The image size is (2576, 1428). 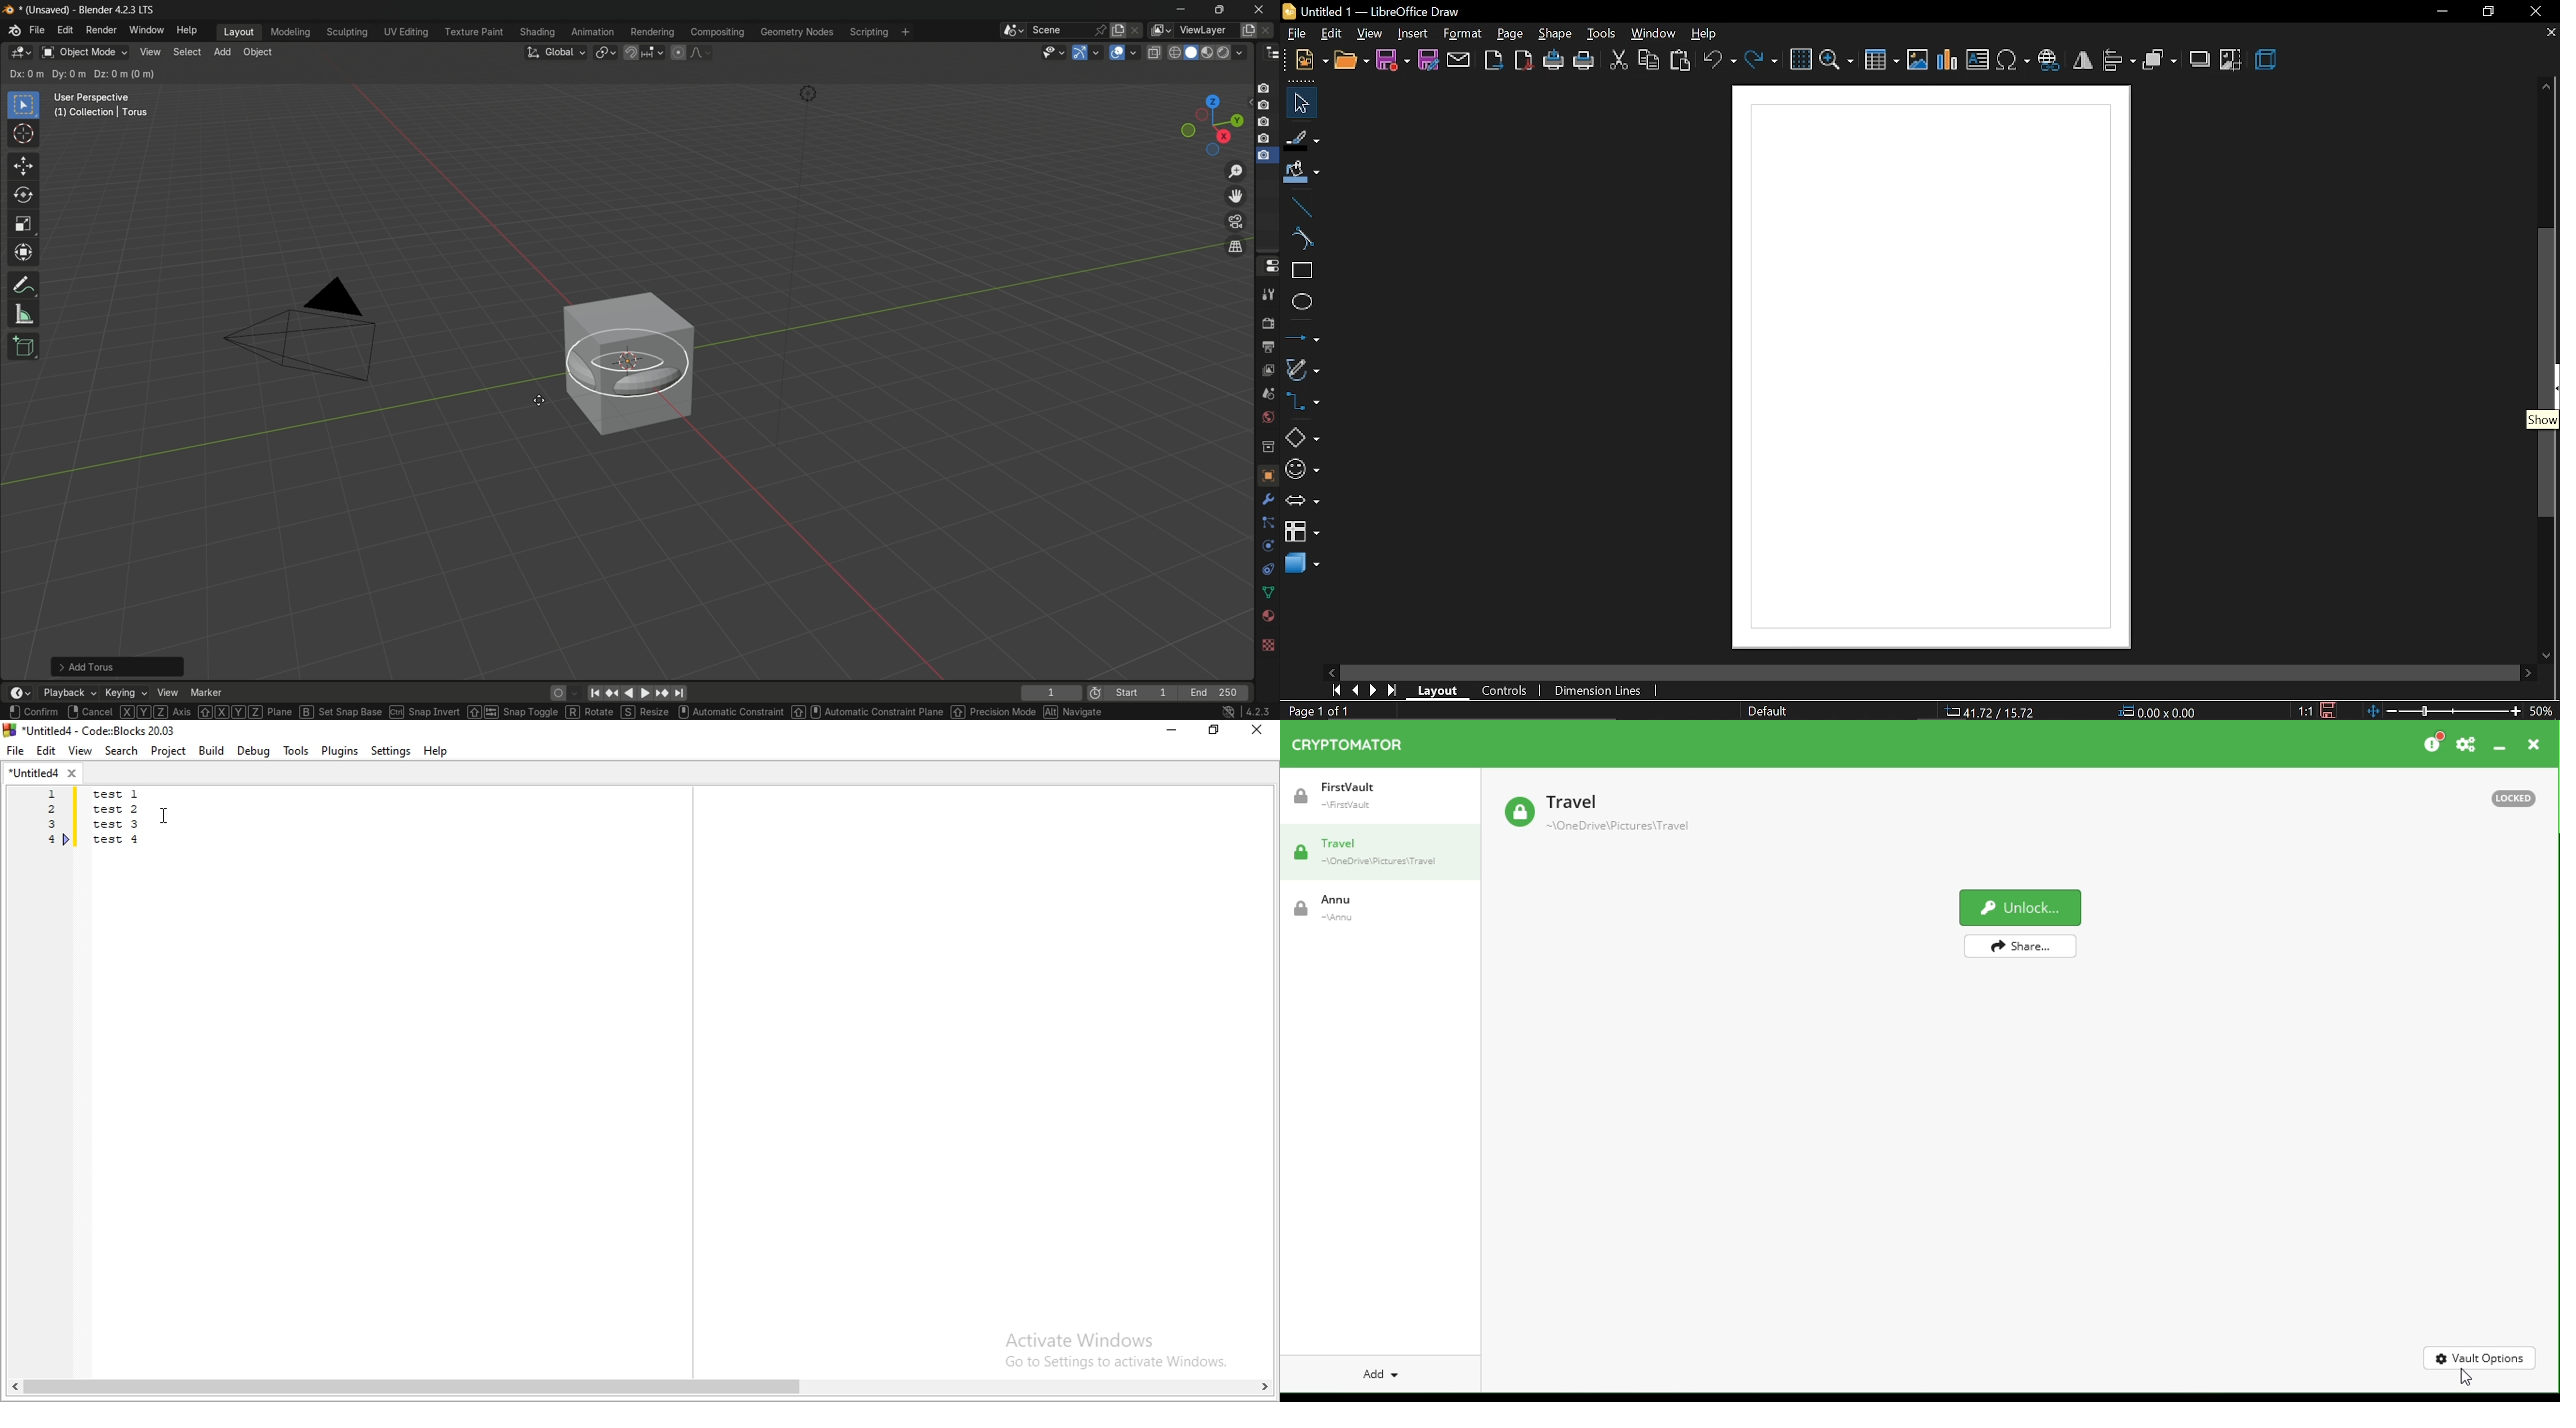 I want to click on print directly, so click(x=1551, y=61).